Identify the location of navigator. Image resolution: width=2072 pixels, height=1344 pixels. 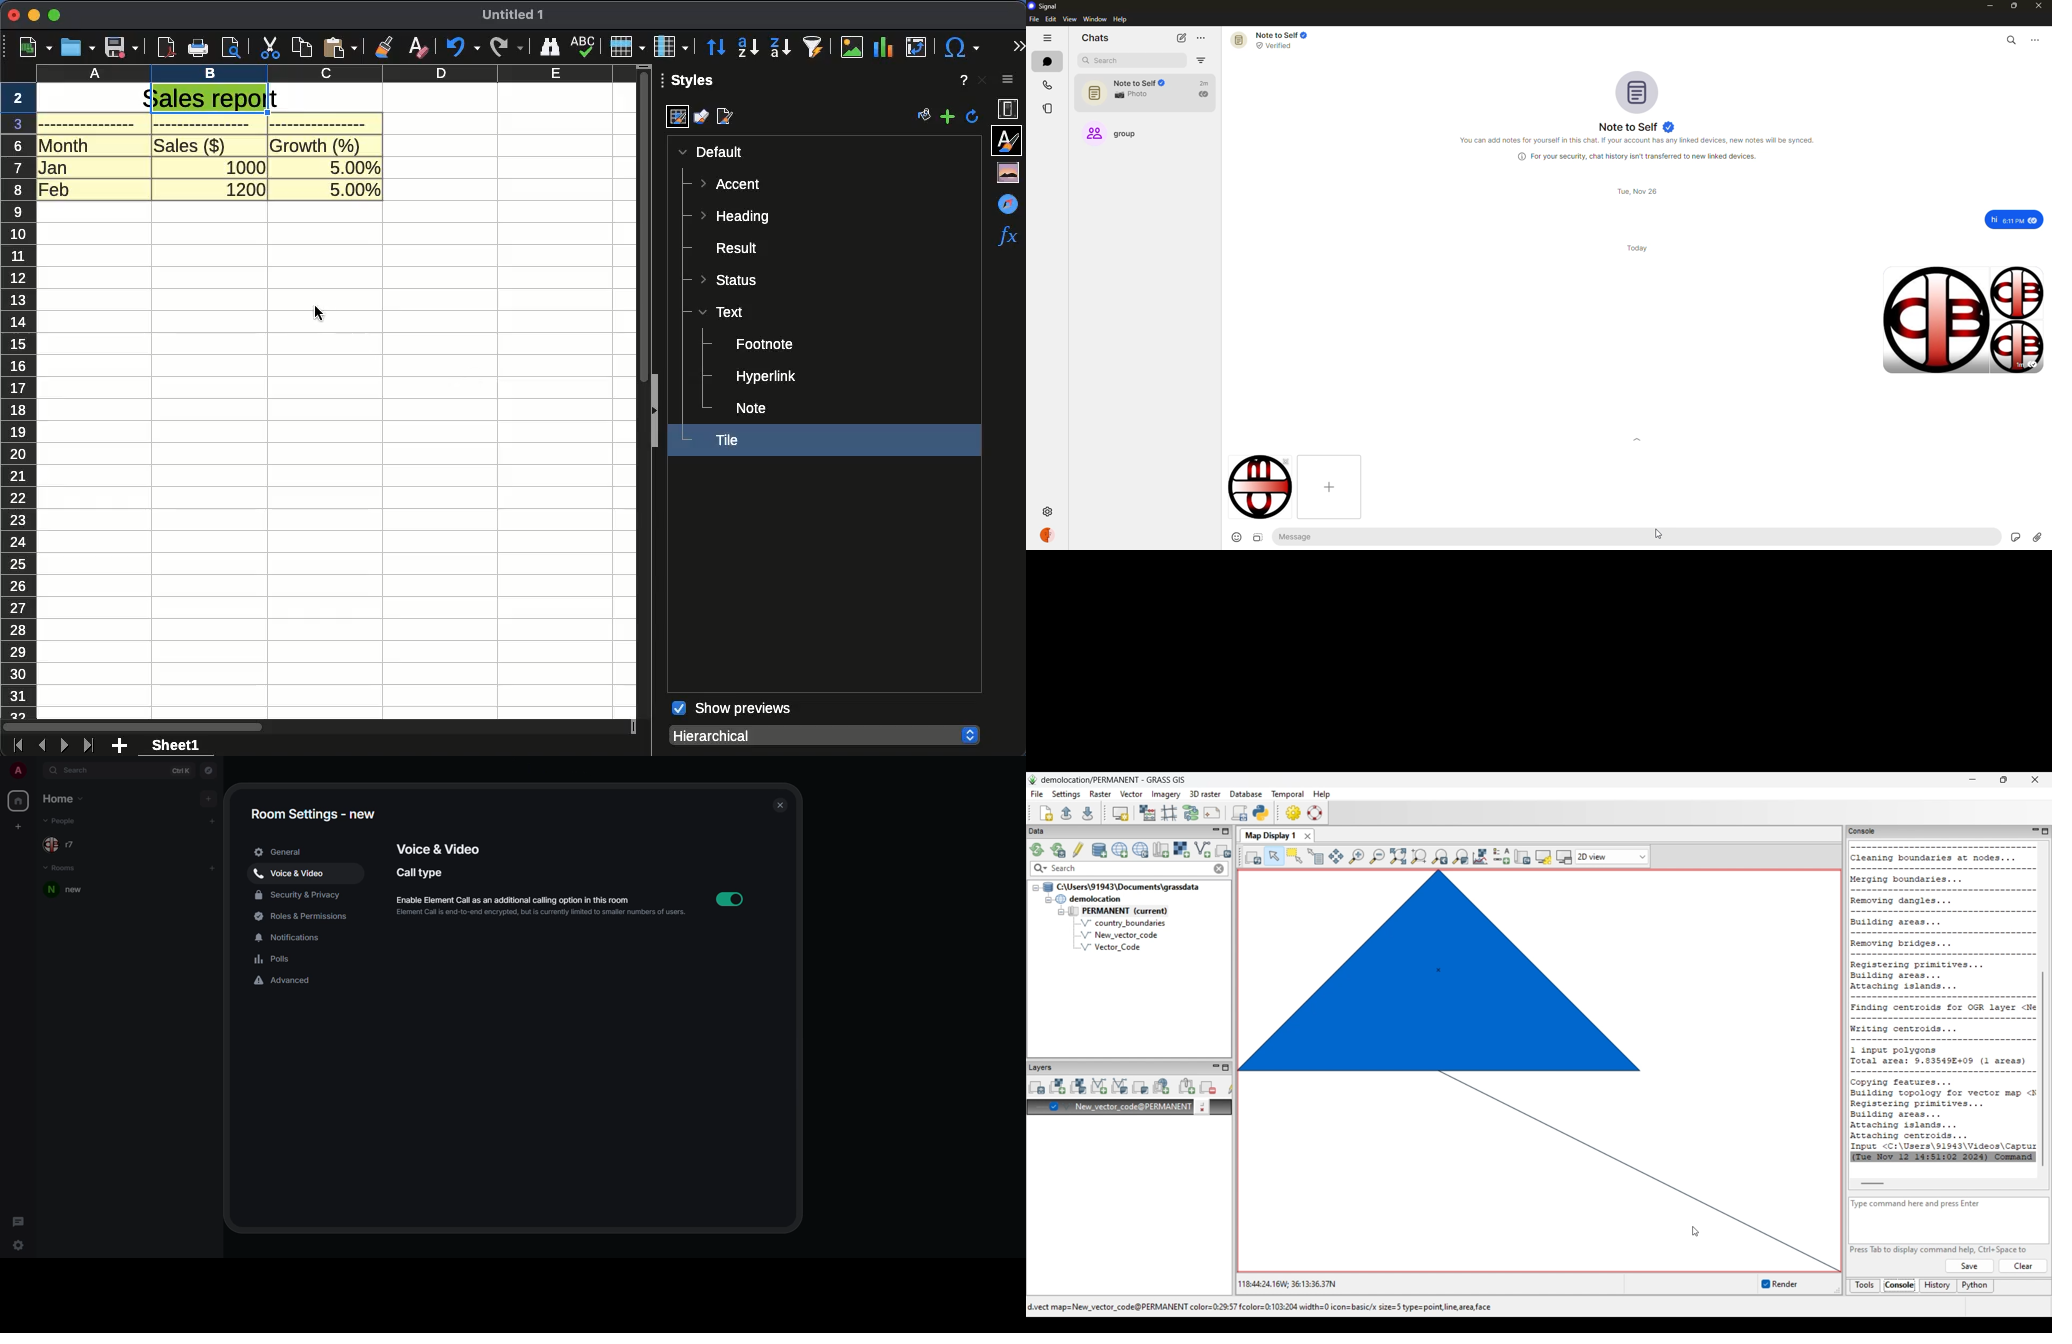
(1011, 203).